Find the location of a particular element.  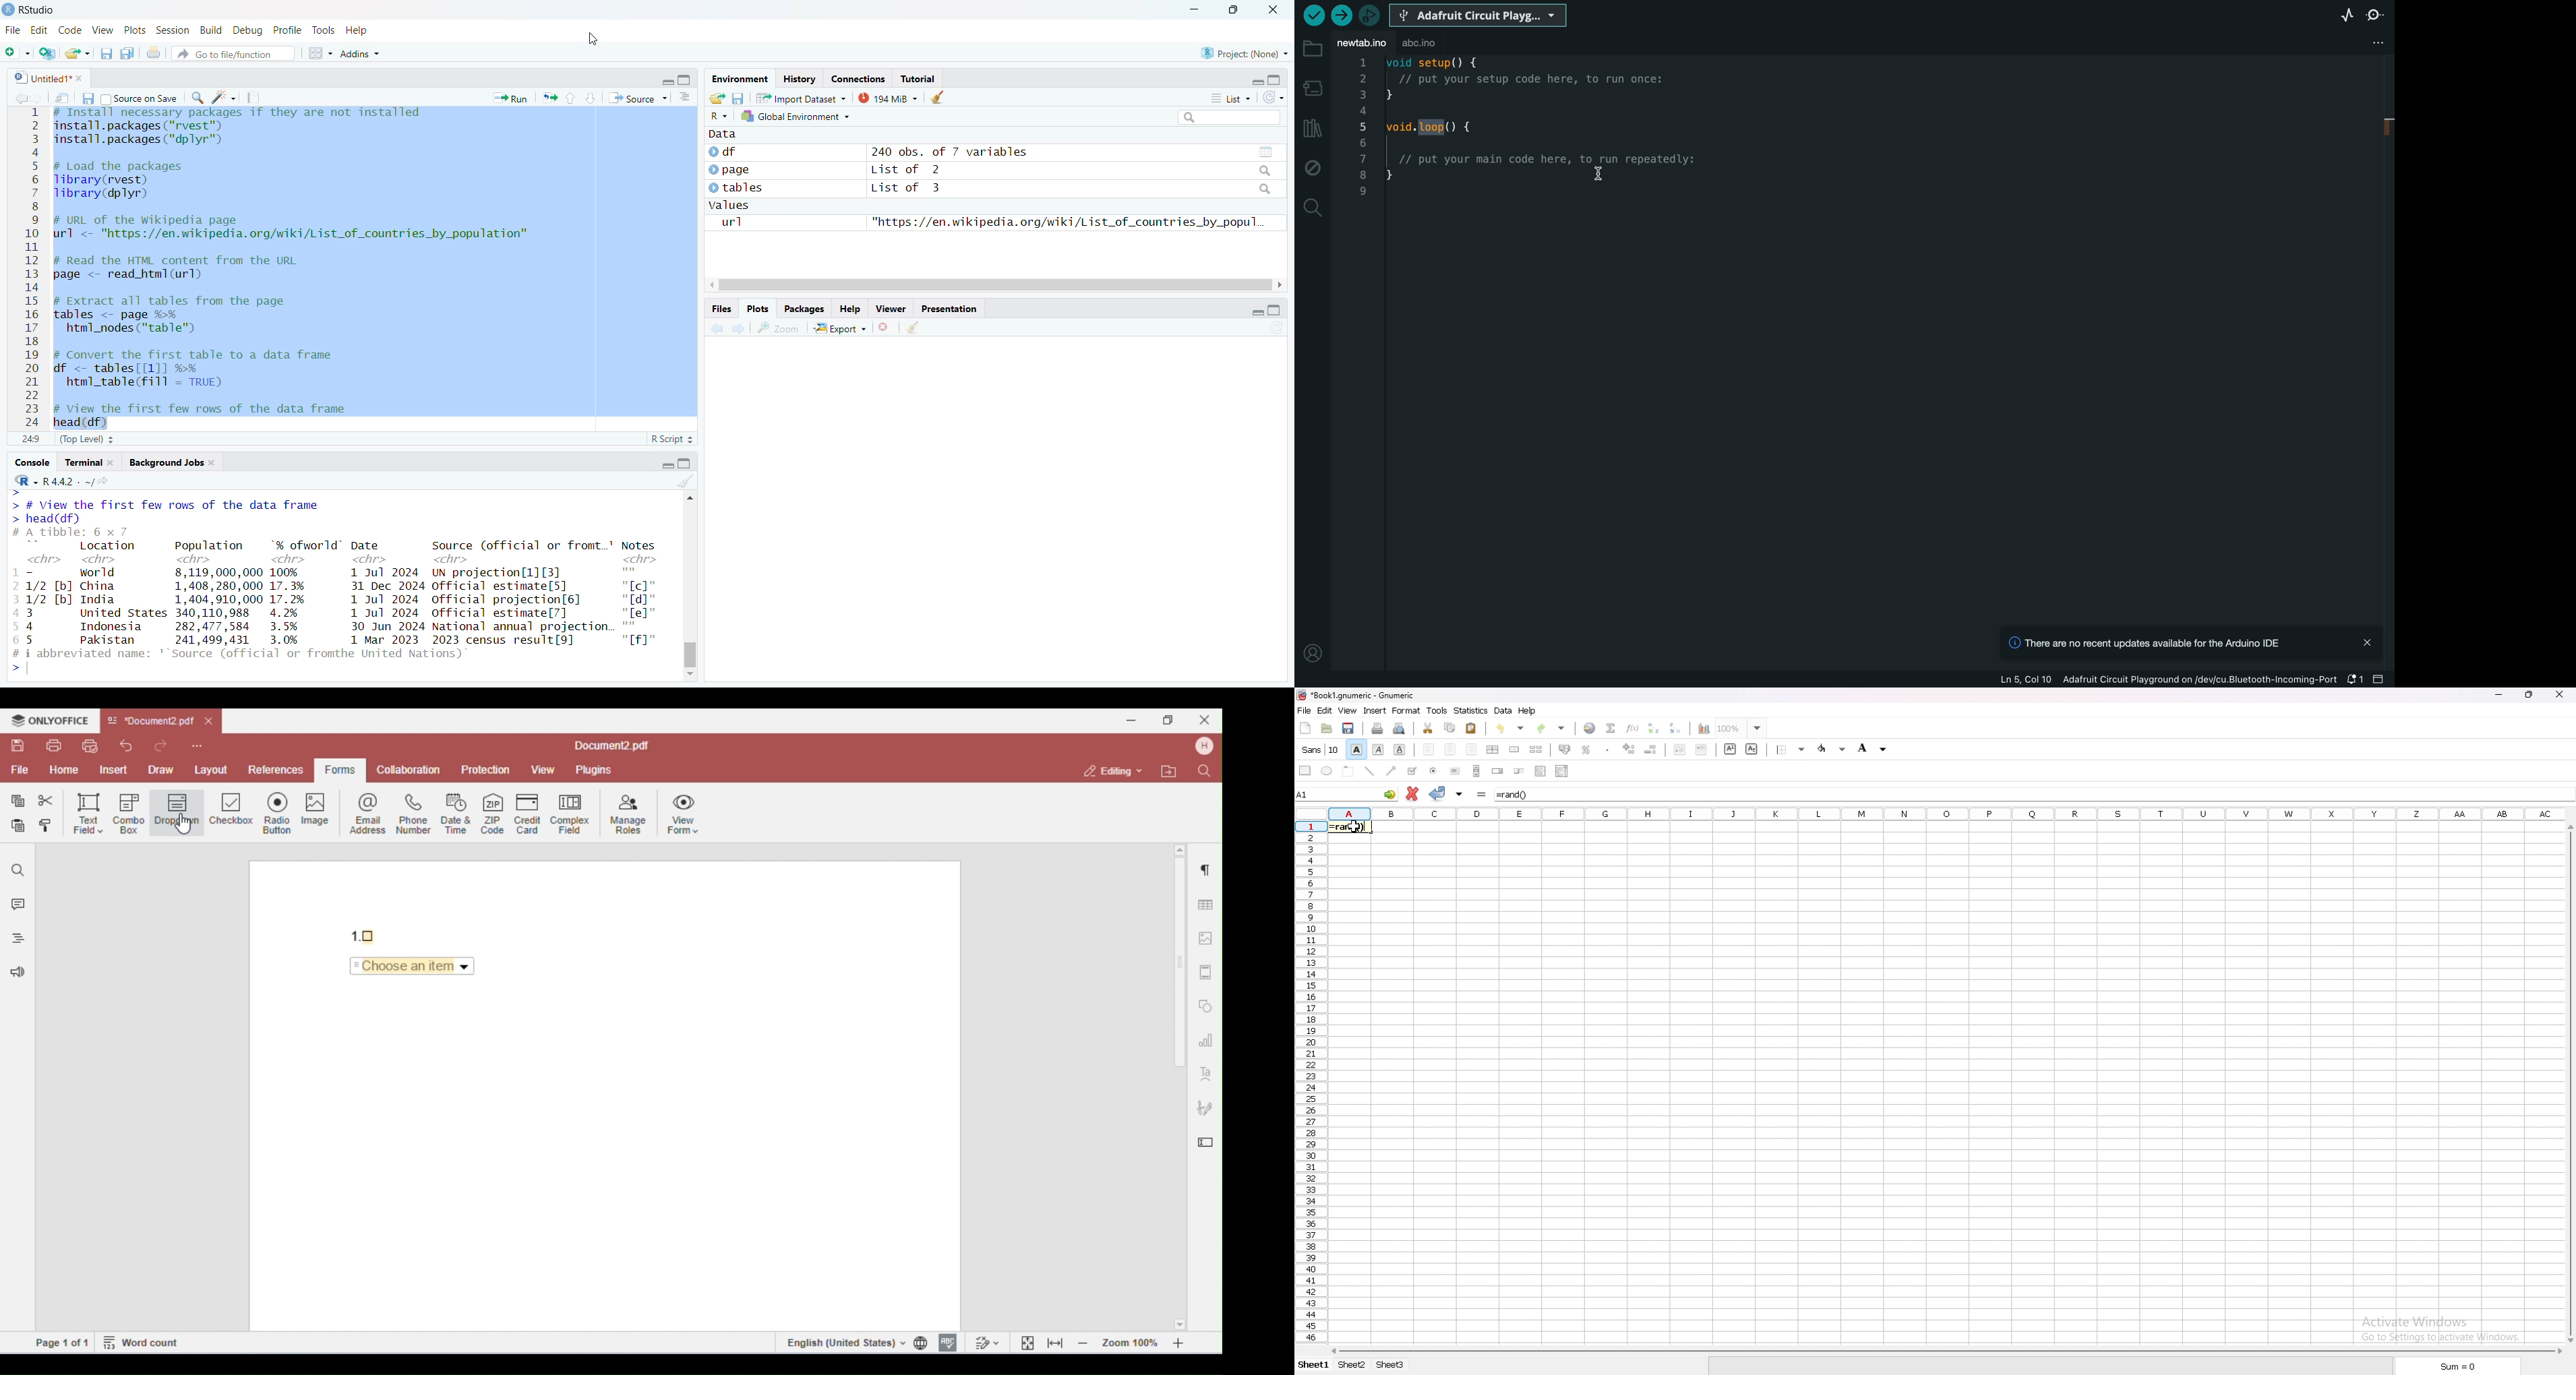

RStudio is located at coordinates (25, 481).